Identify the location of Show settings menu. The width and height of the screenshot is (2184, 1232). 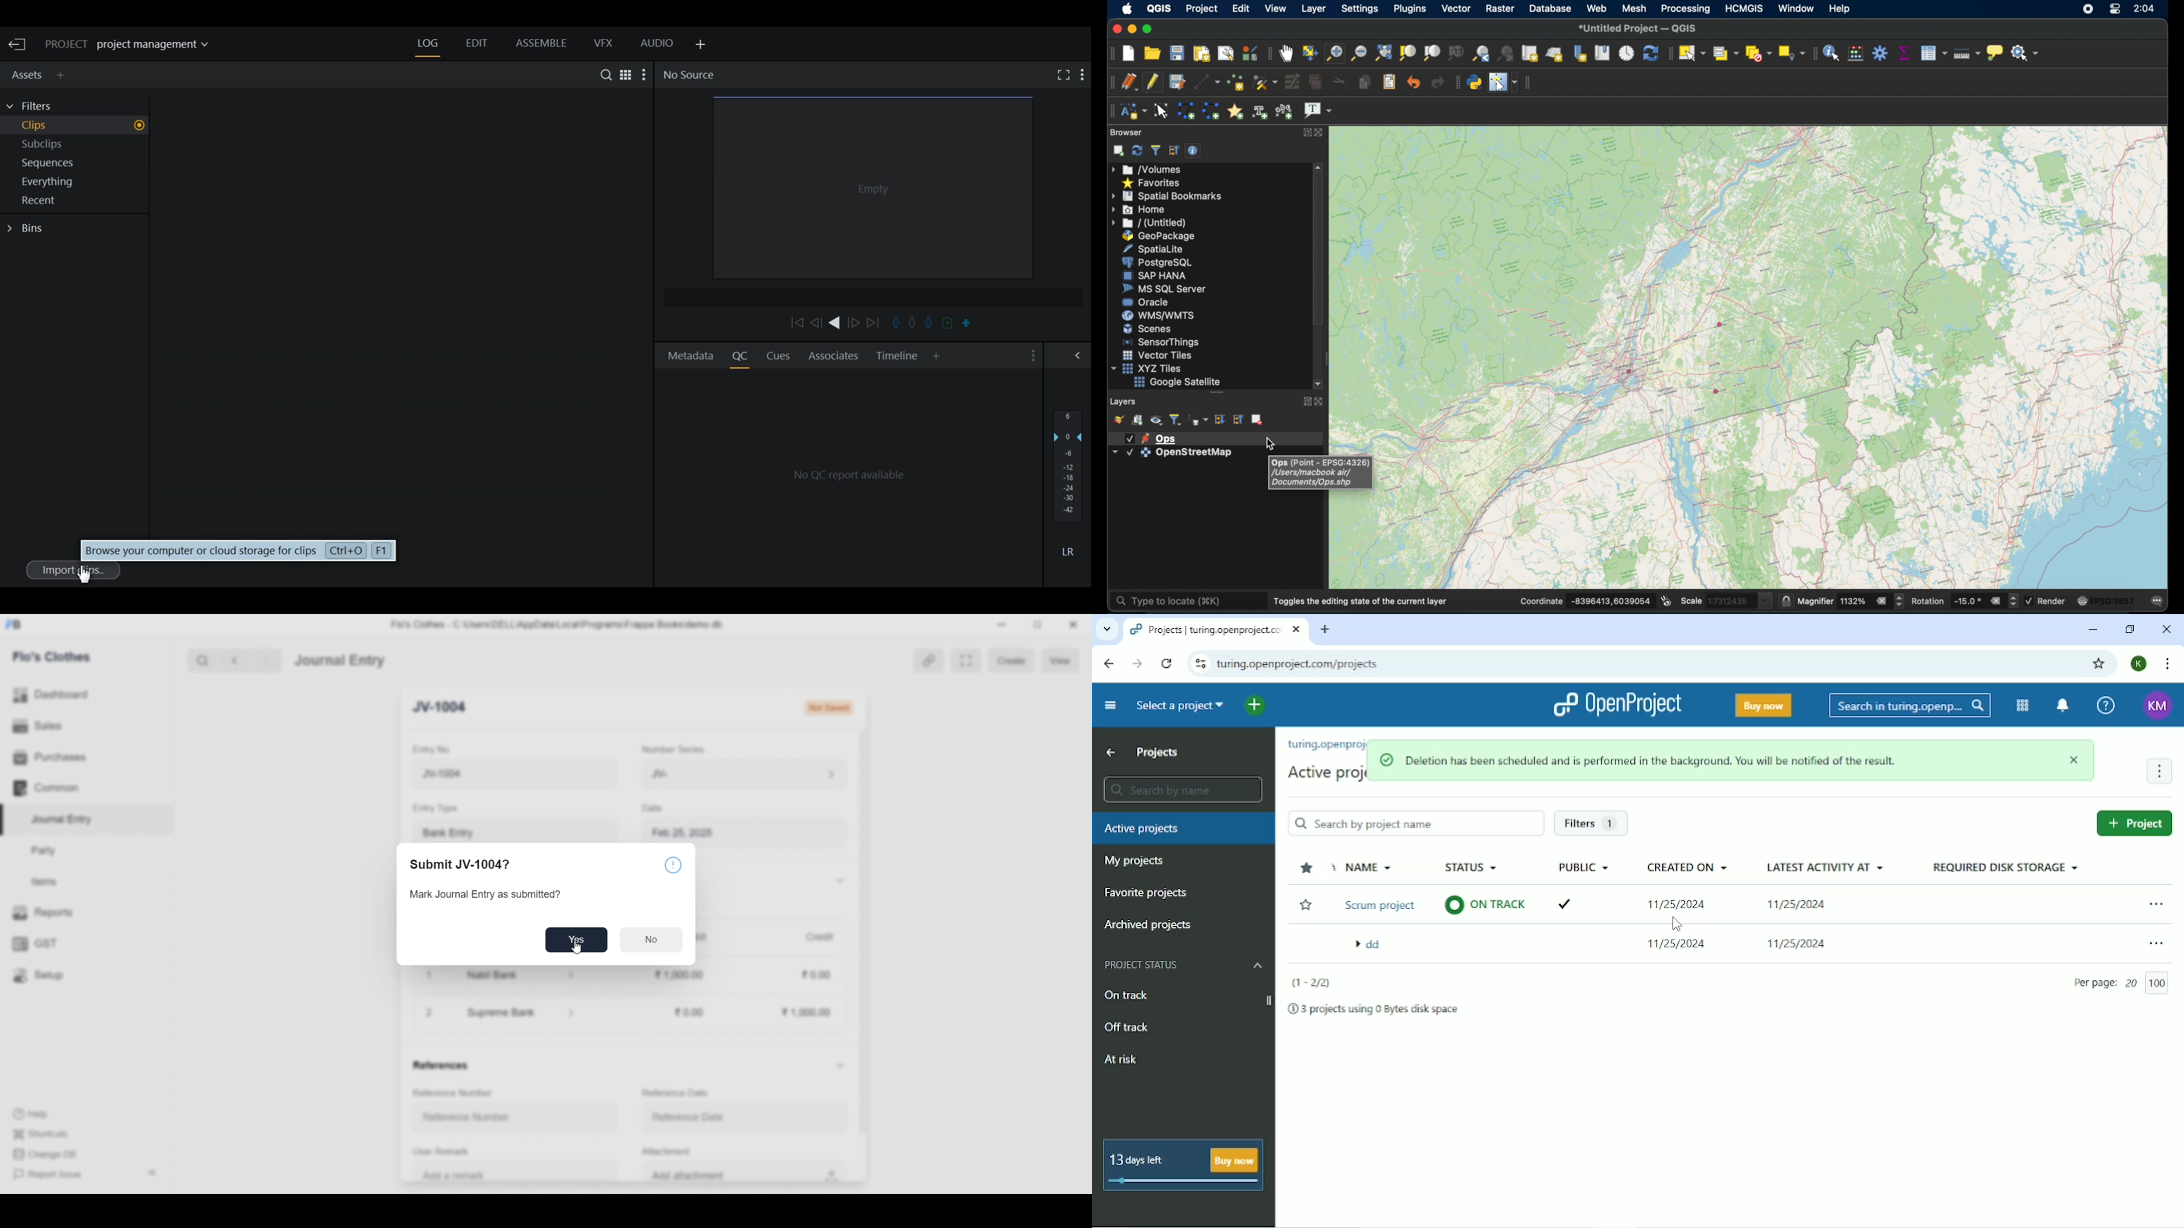
(645, 74).